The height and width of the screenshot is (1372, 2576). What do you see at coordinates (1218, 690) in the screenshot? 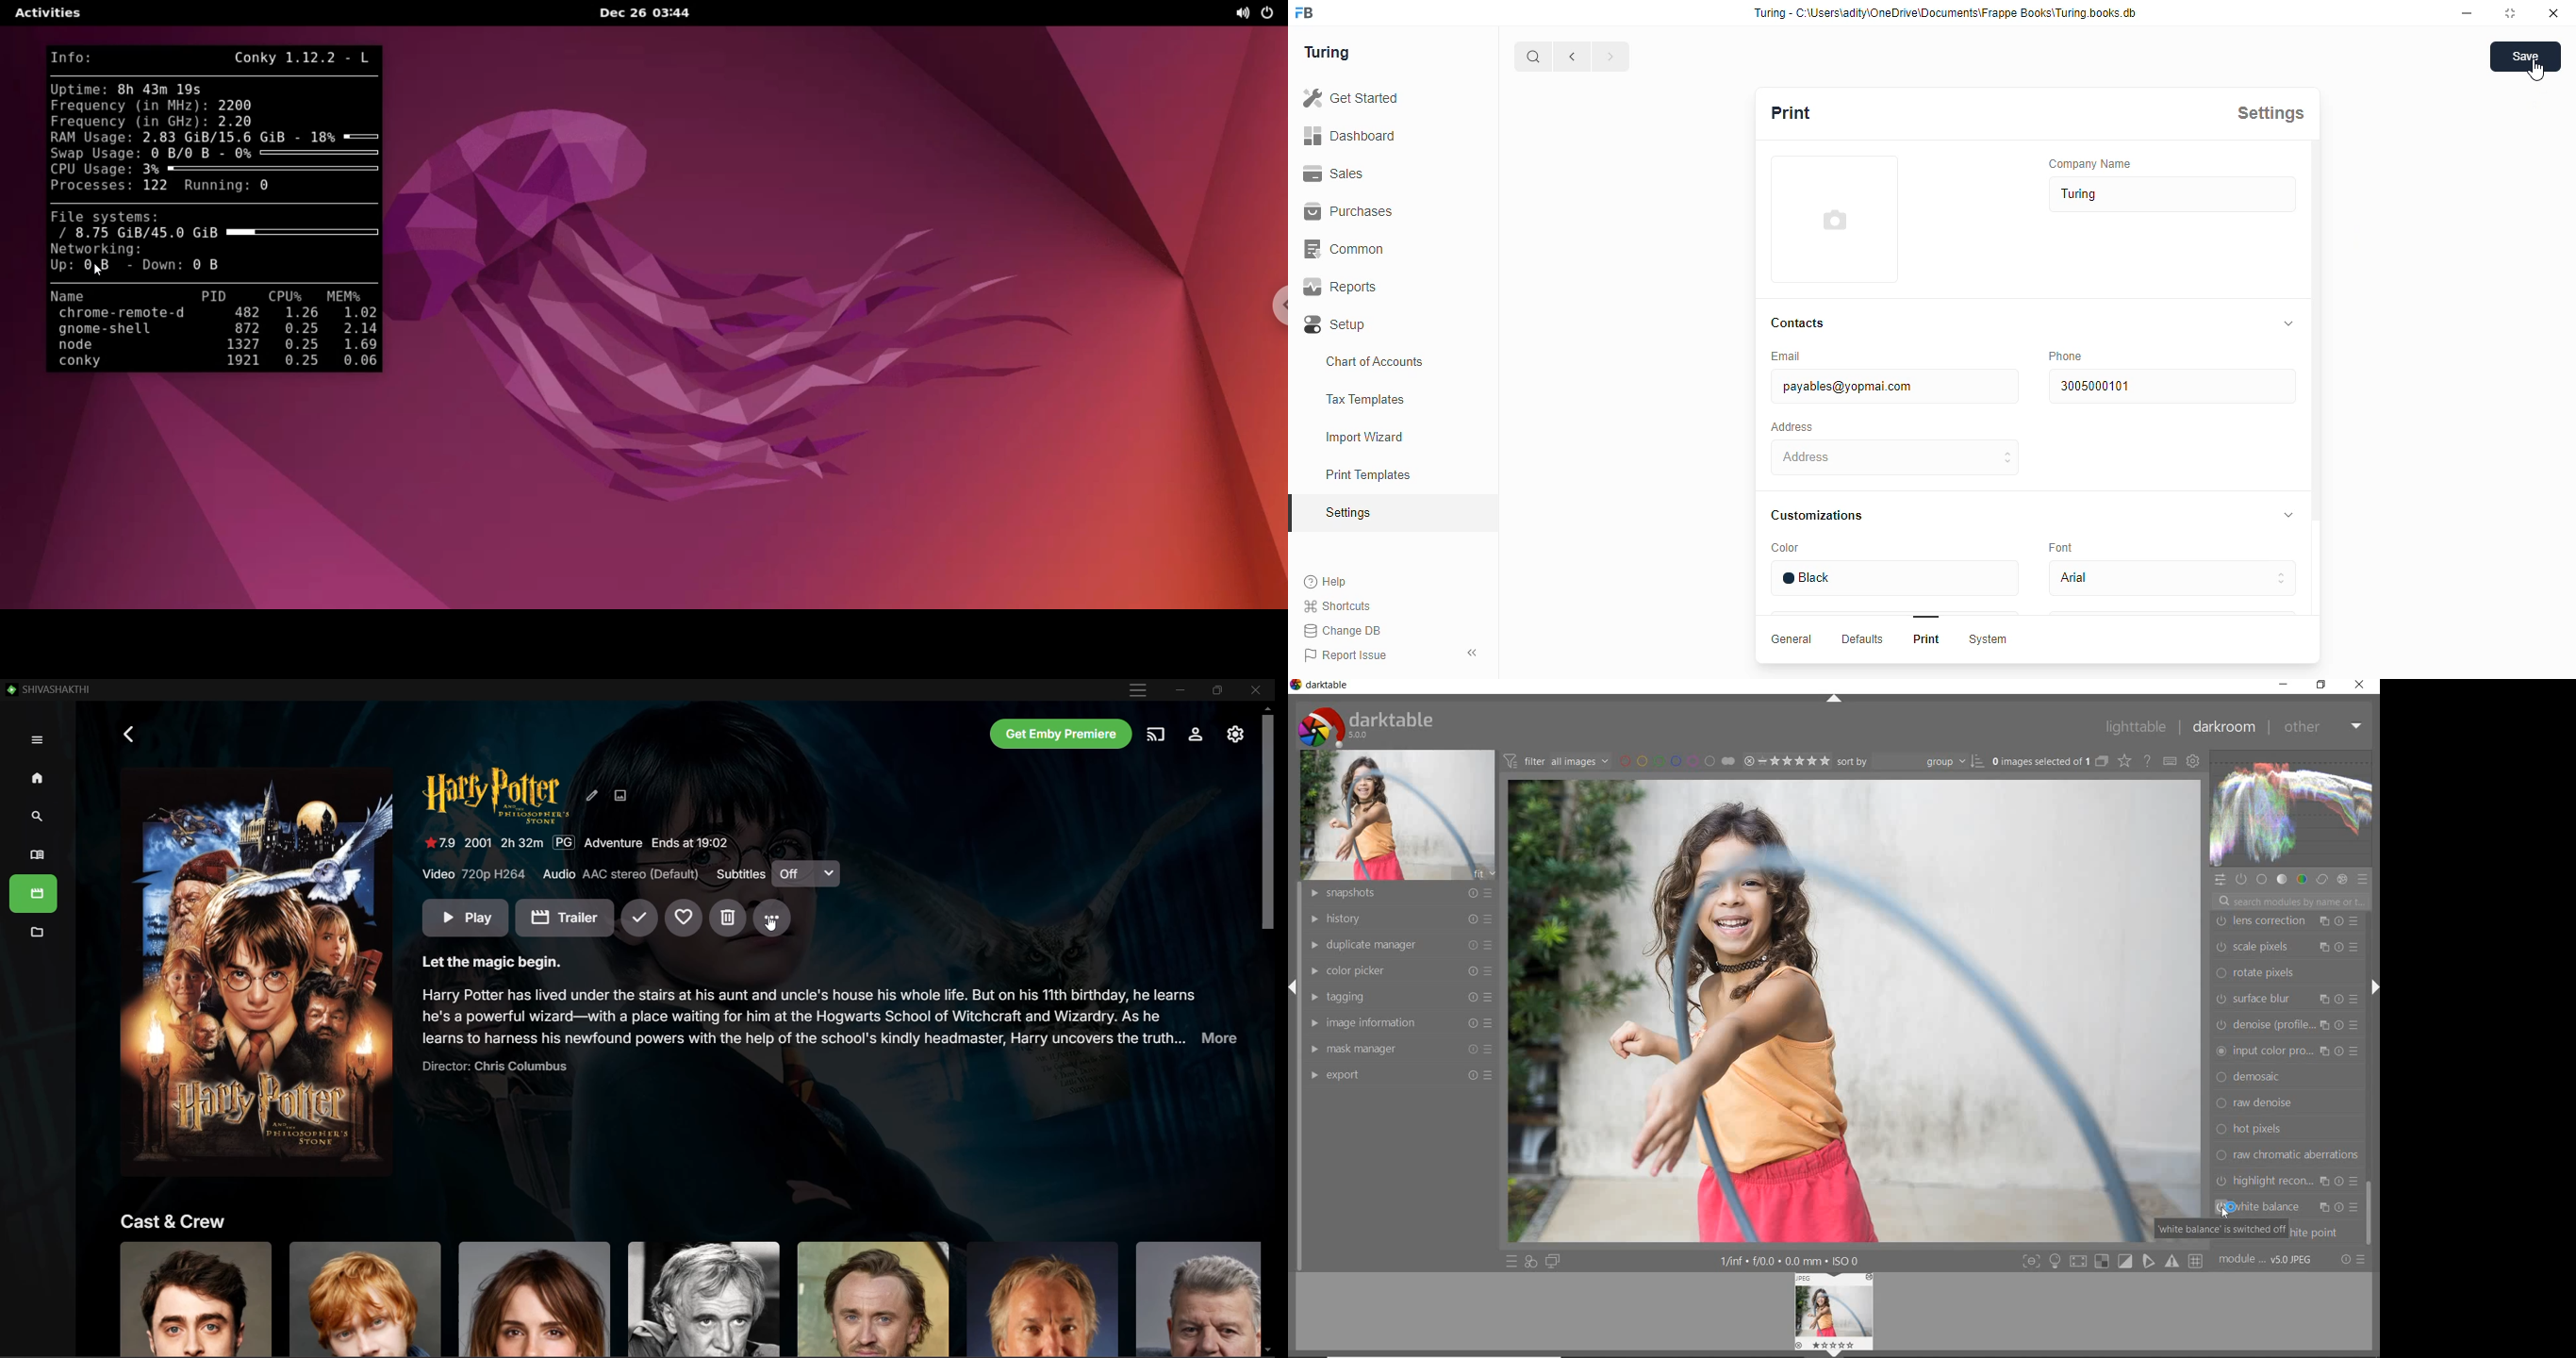
I see `Restore Down` at bounding box center [1218, 690].